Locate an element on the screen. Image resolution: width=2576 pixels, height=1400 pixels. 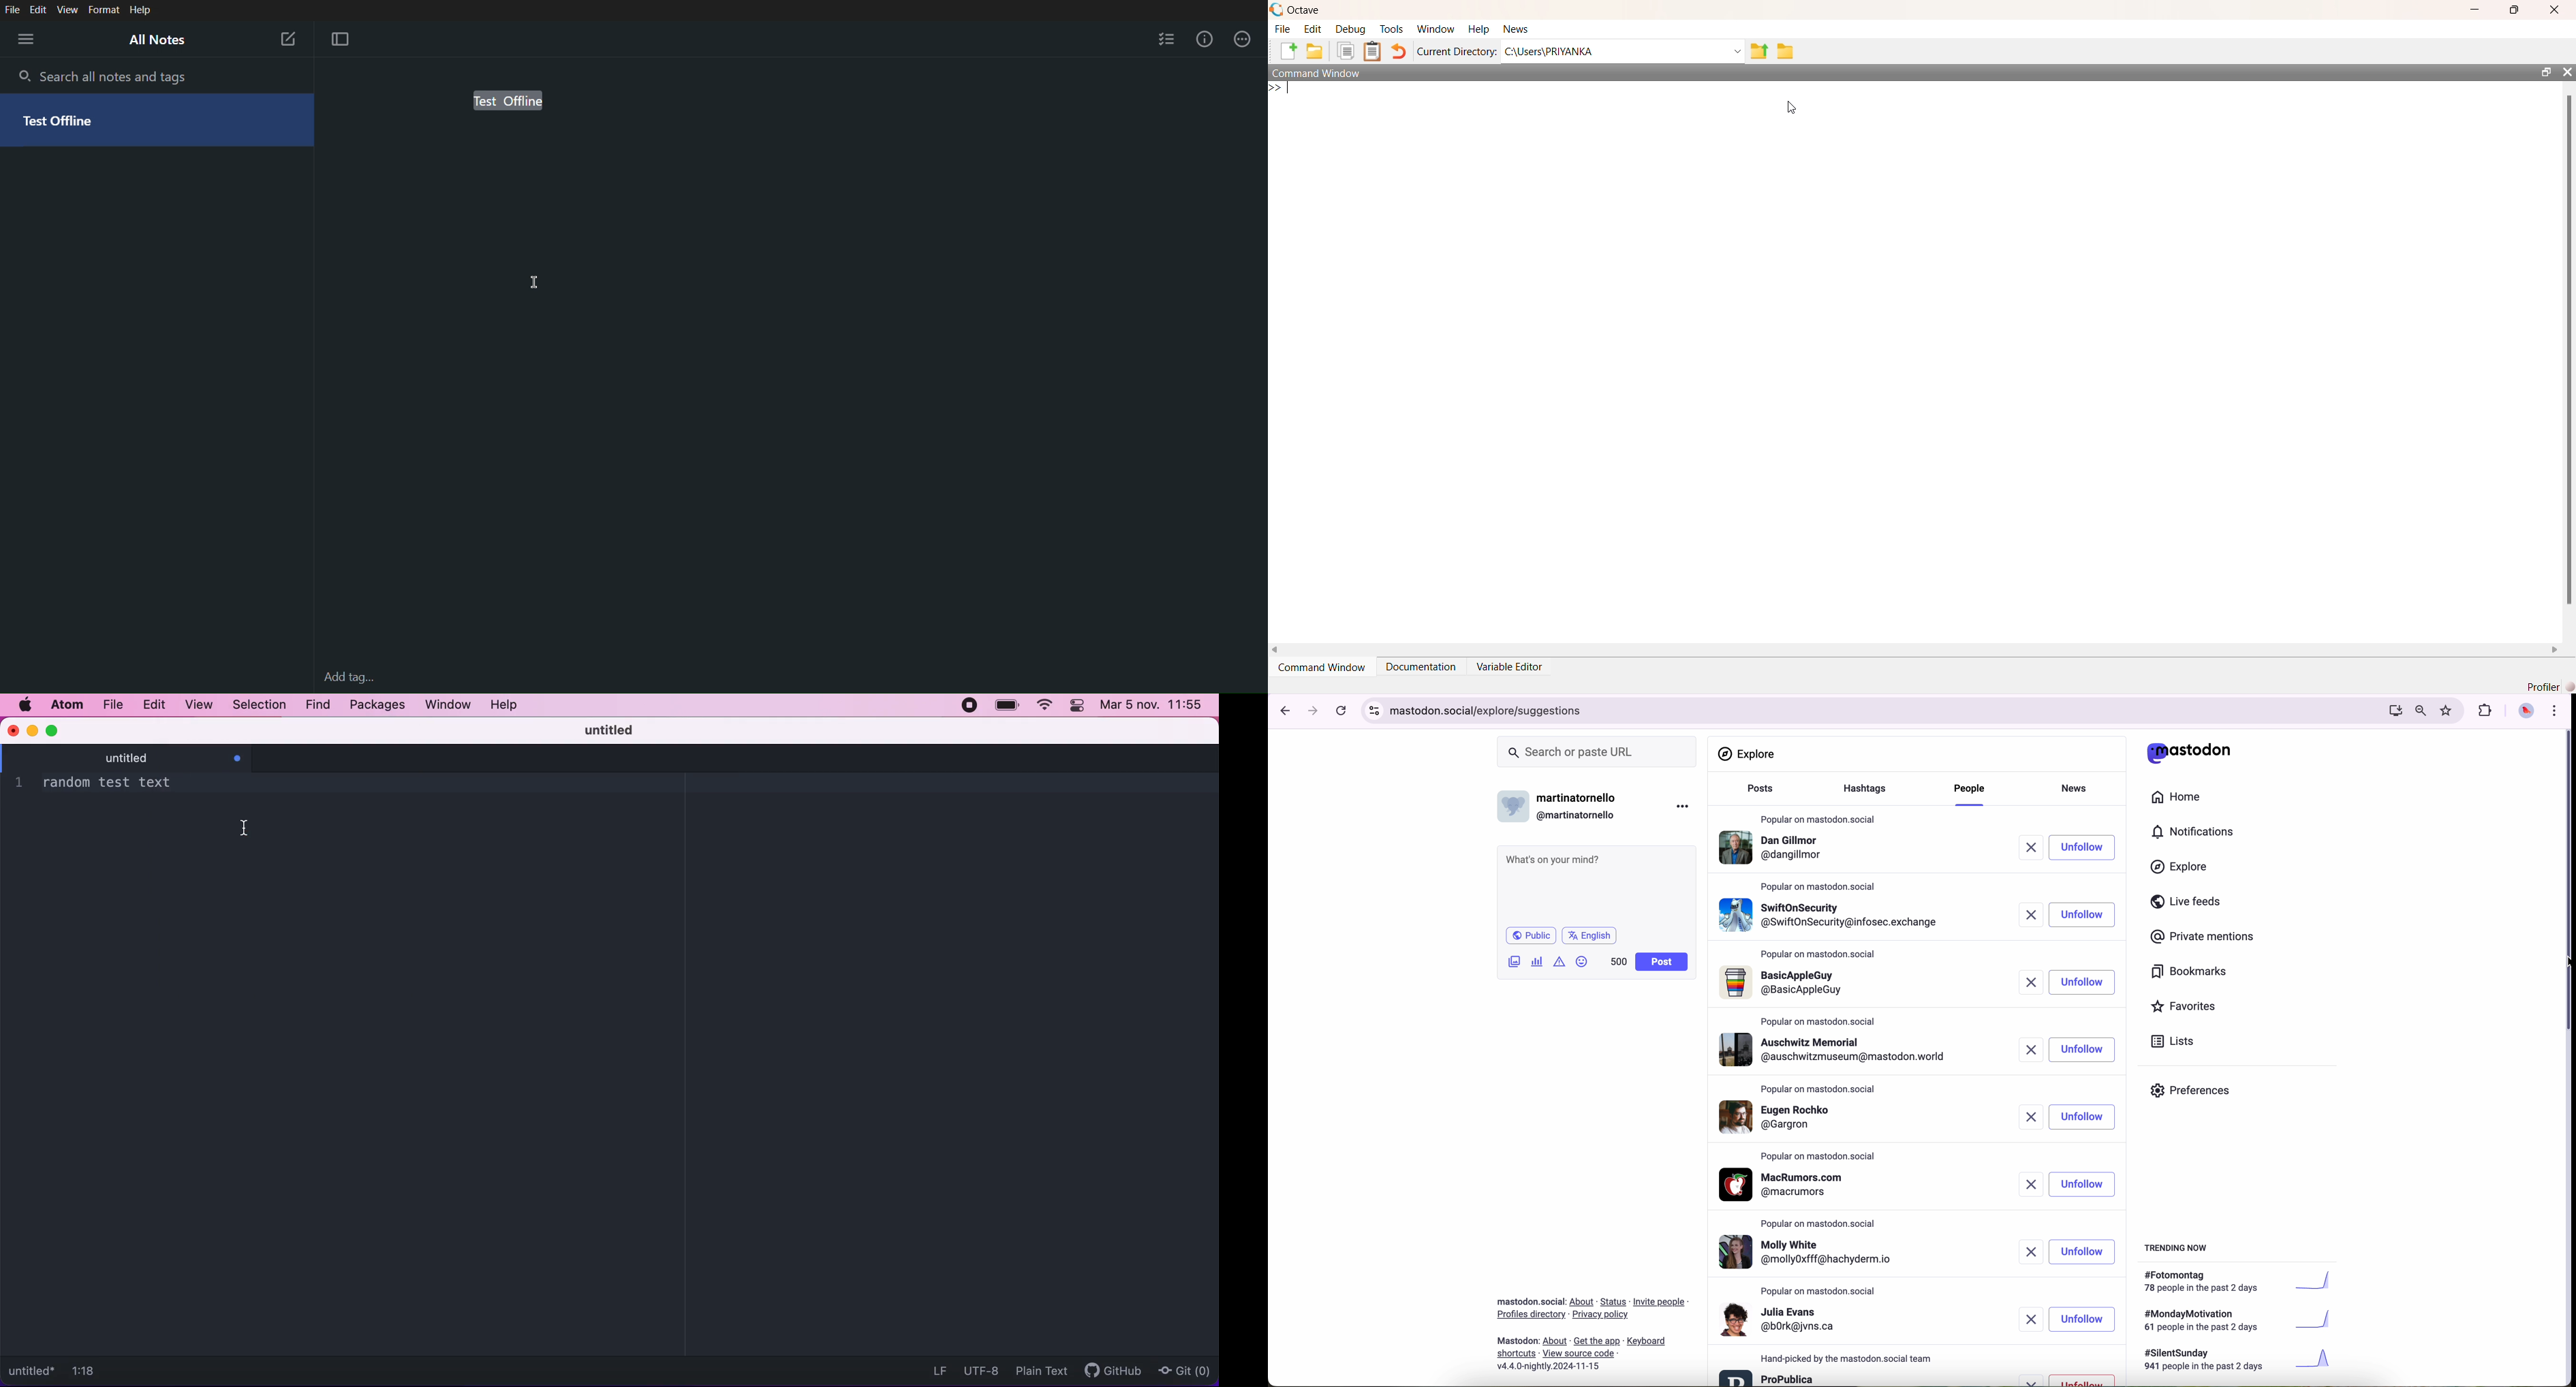
File is located at coordinates (13, 8).